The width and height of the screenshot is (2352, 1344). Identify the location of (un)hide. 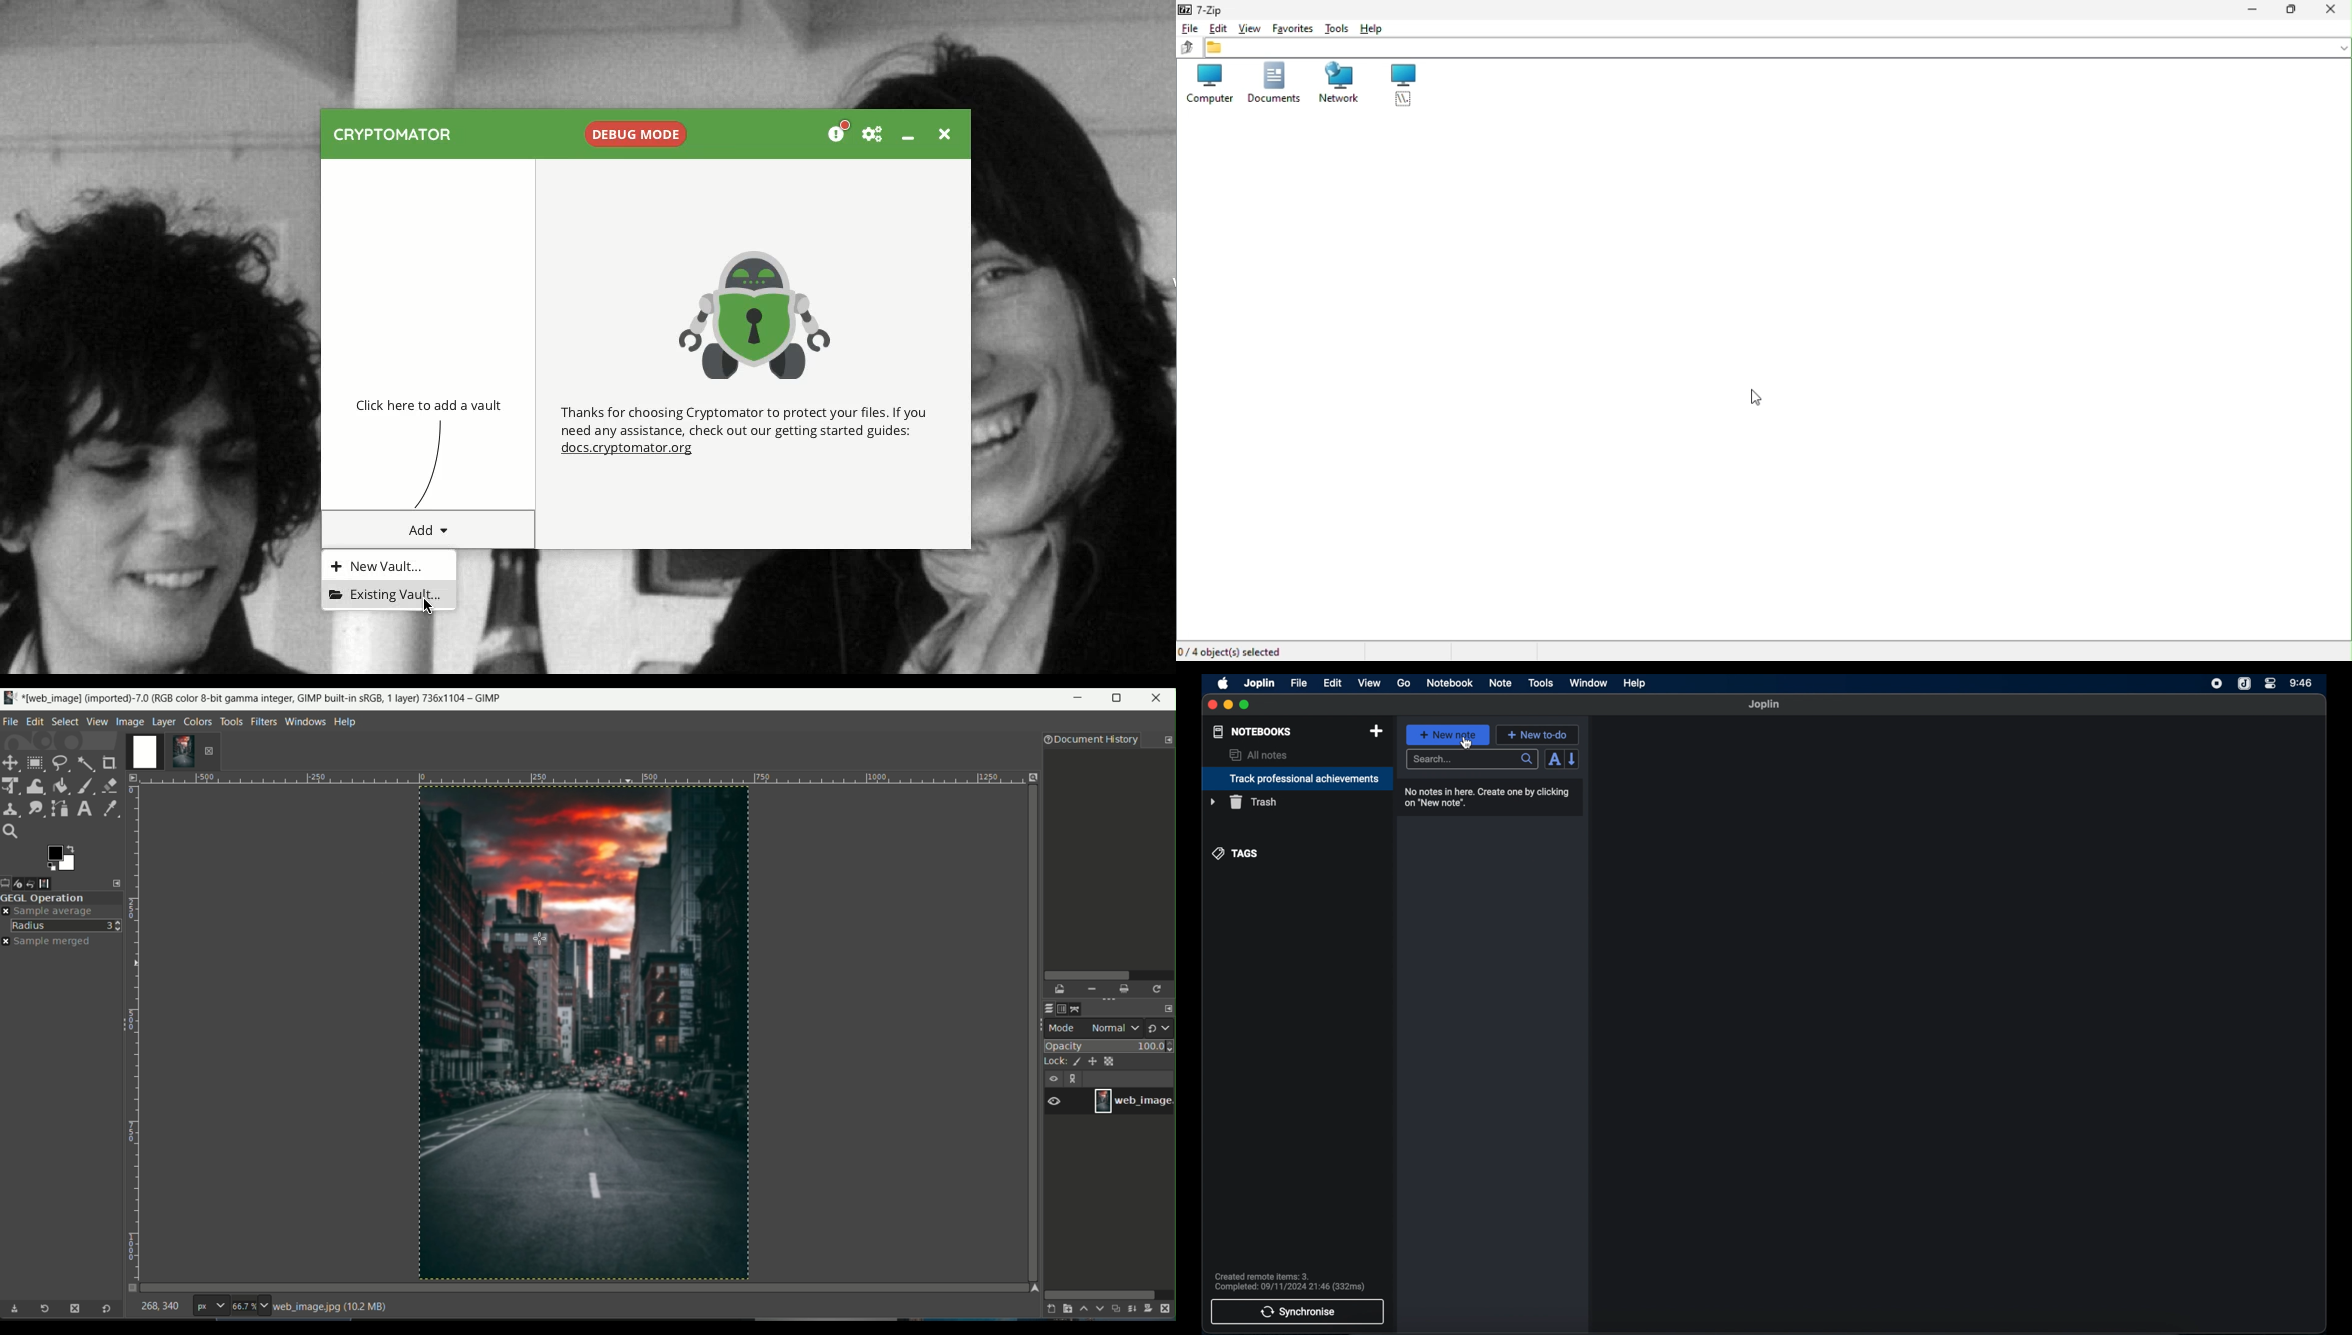
(1053, 1079).